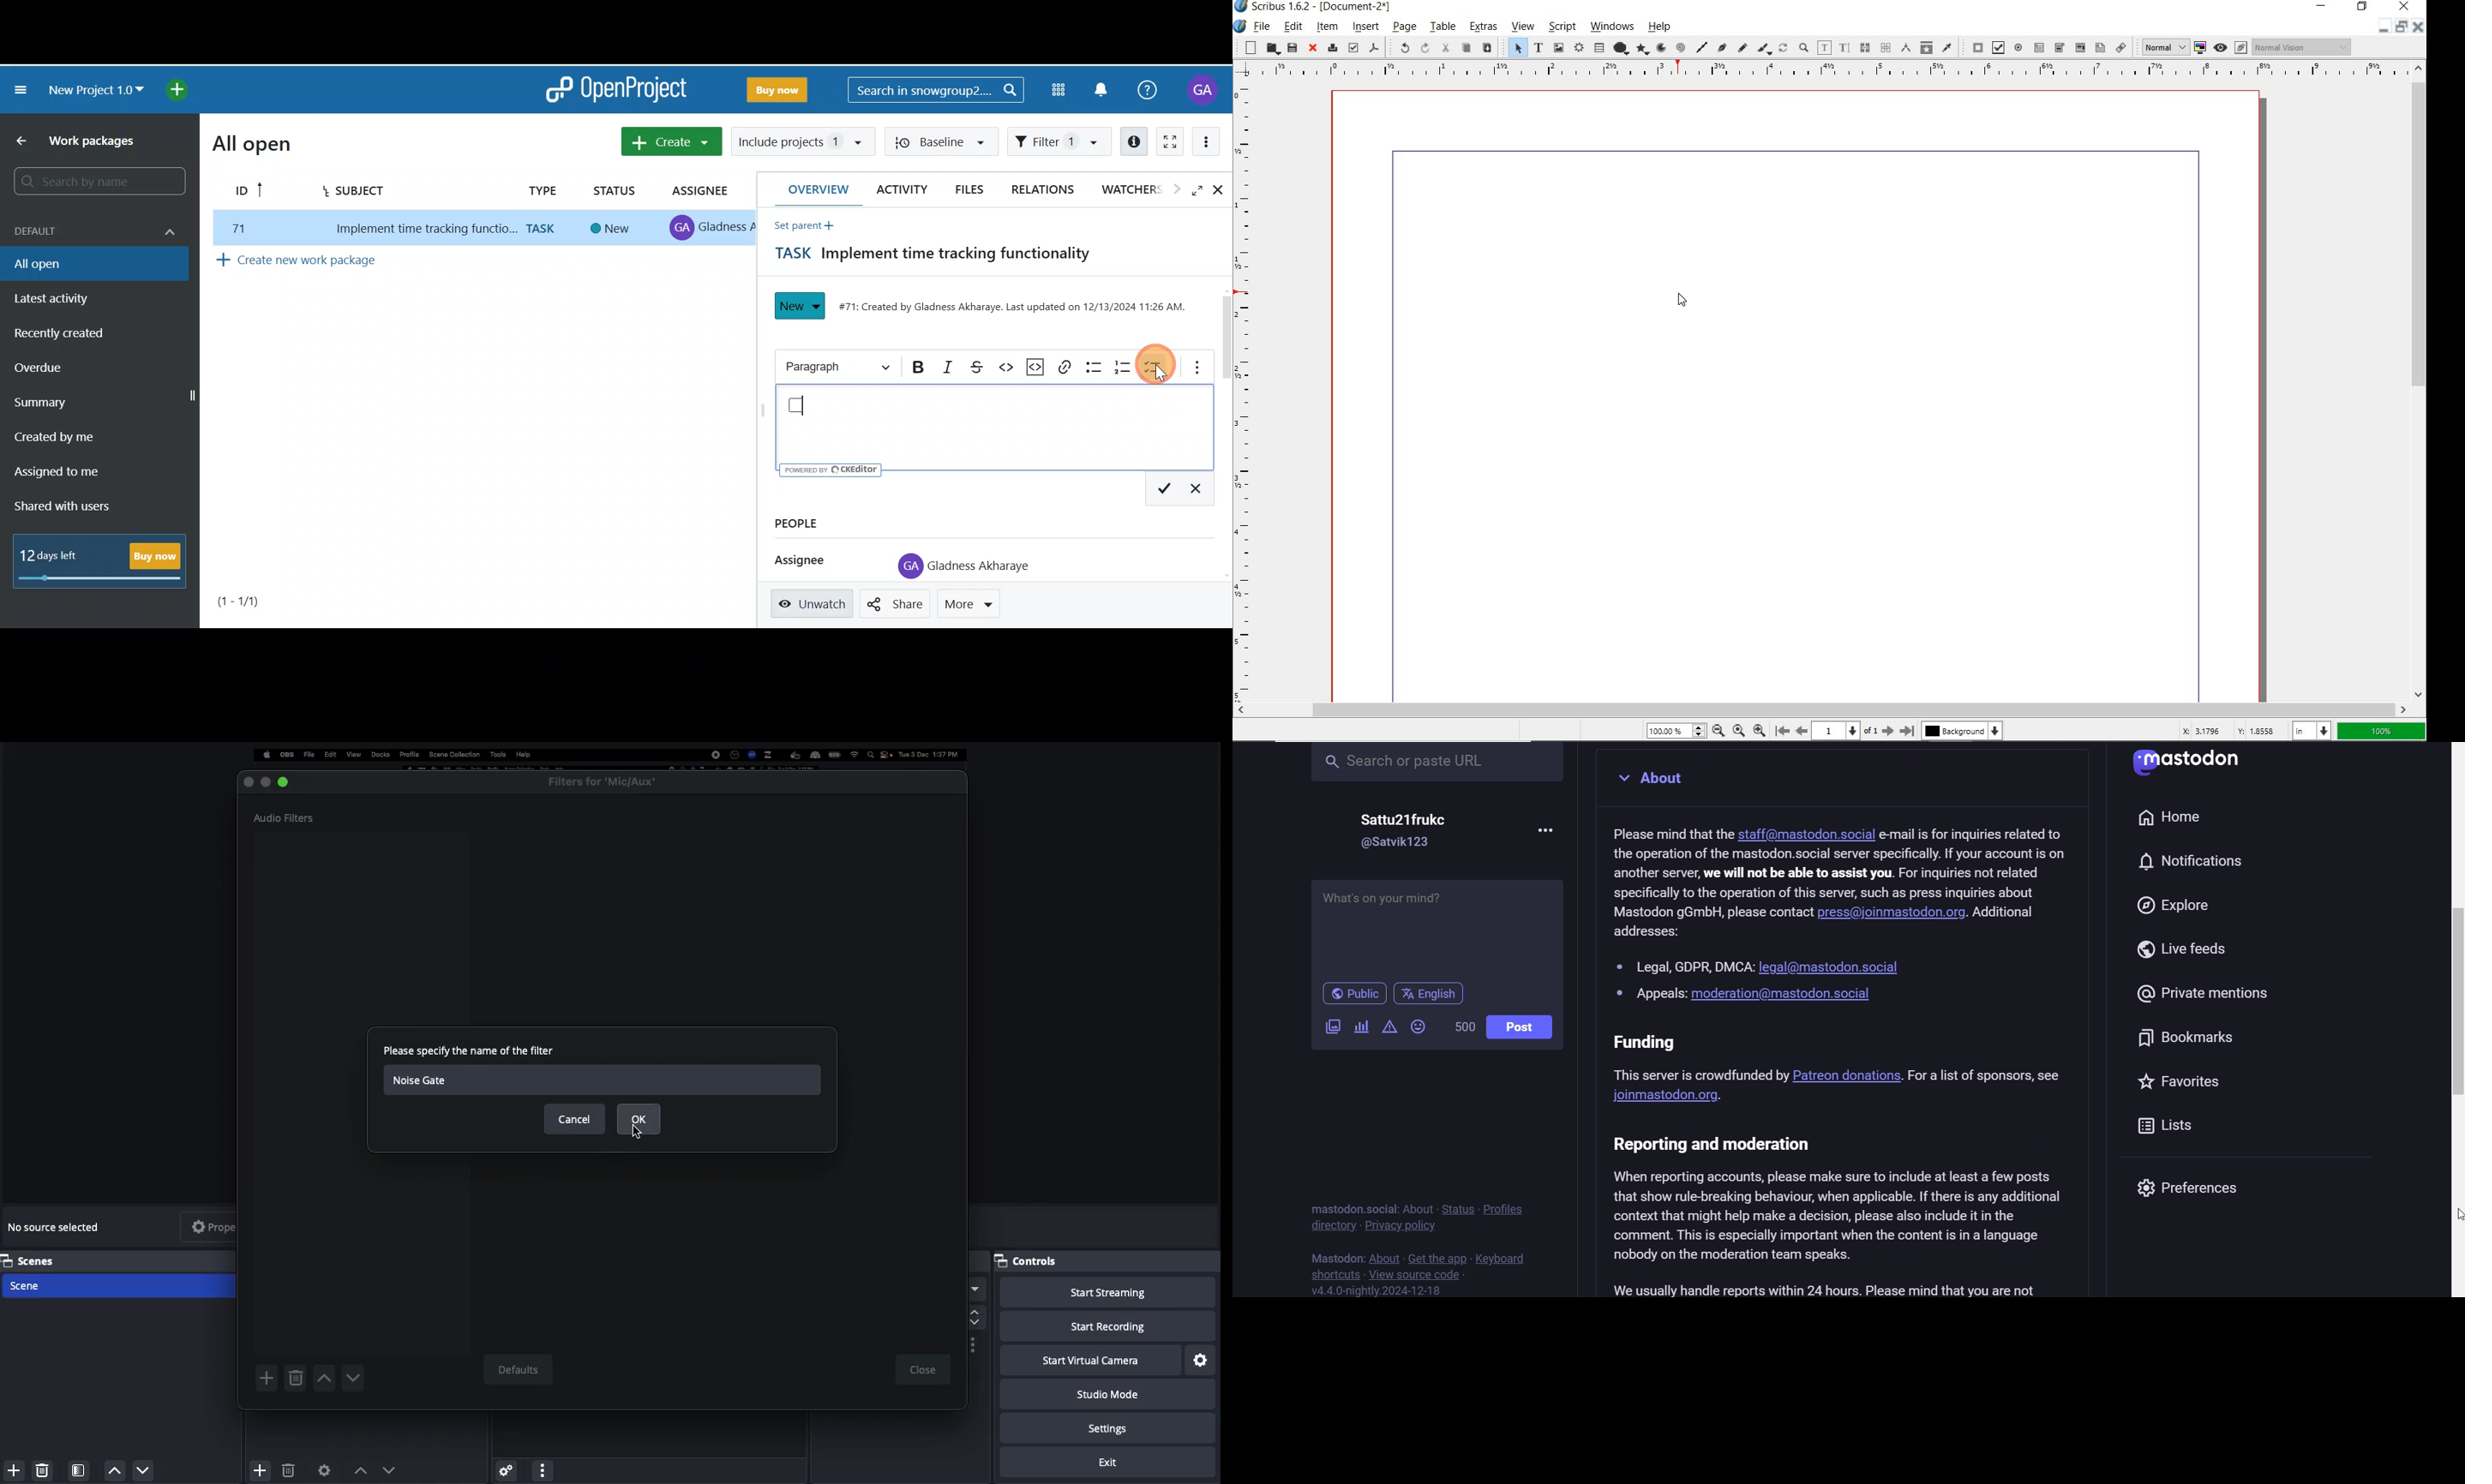 This screenshot has height=1484, width=2492. Describe the element at coordinates (2121, 48) in the screenshot. I see `link annotation` at that location.